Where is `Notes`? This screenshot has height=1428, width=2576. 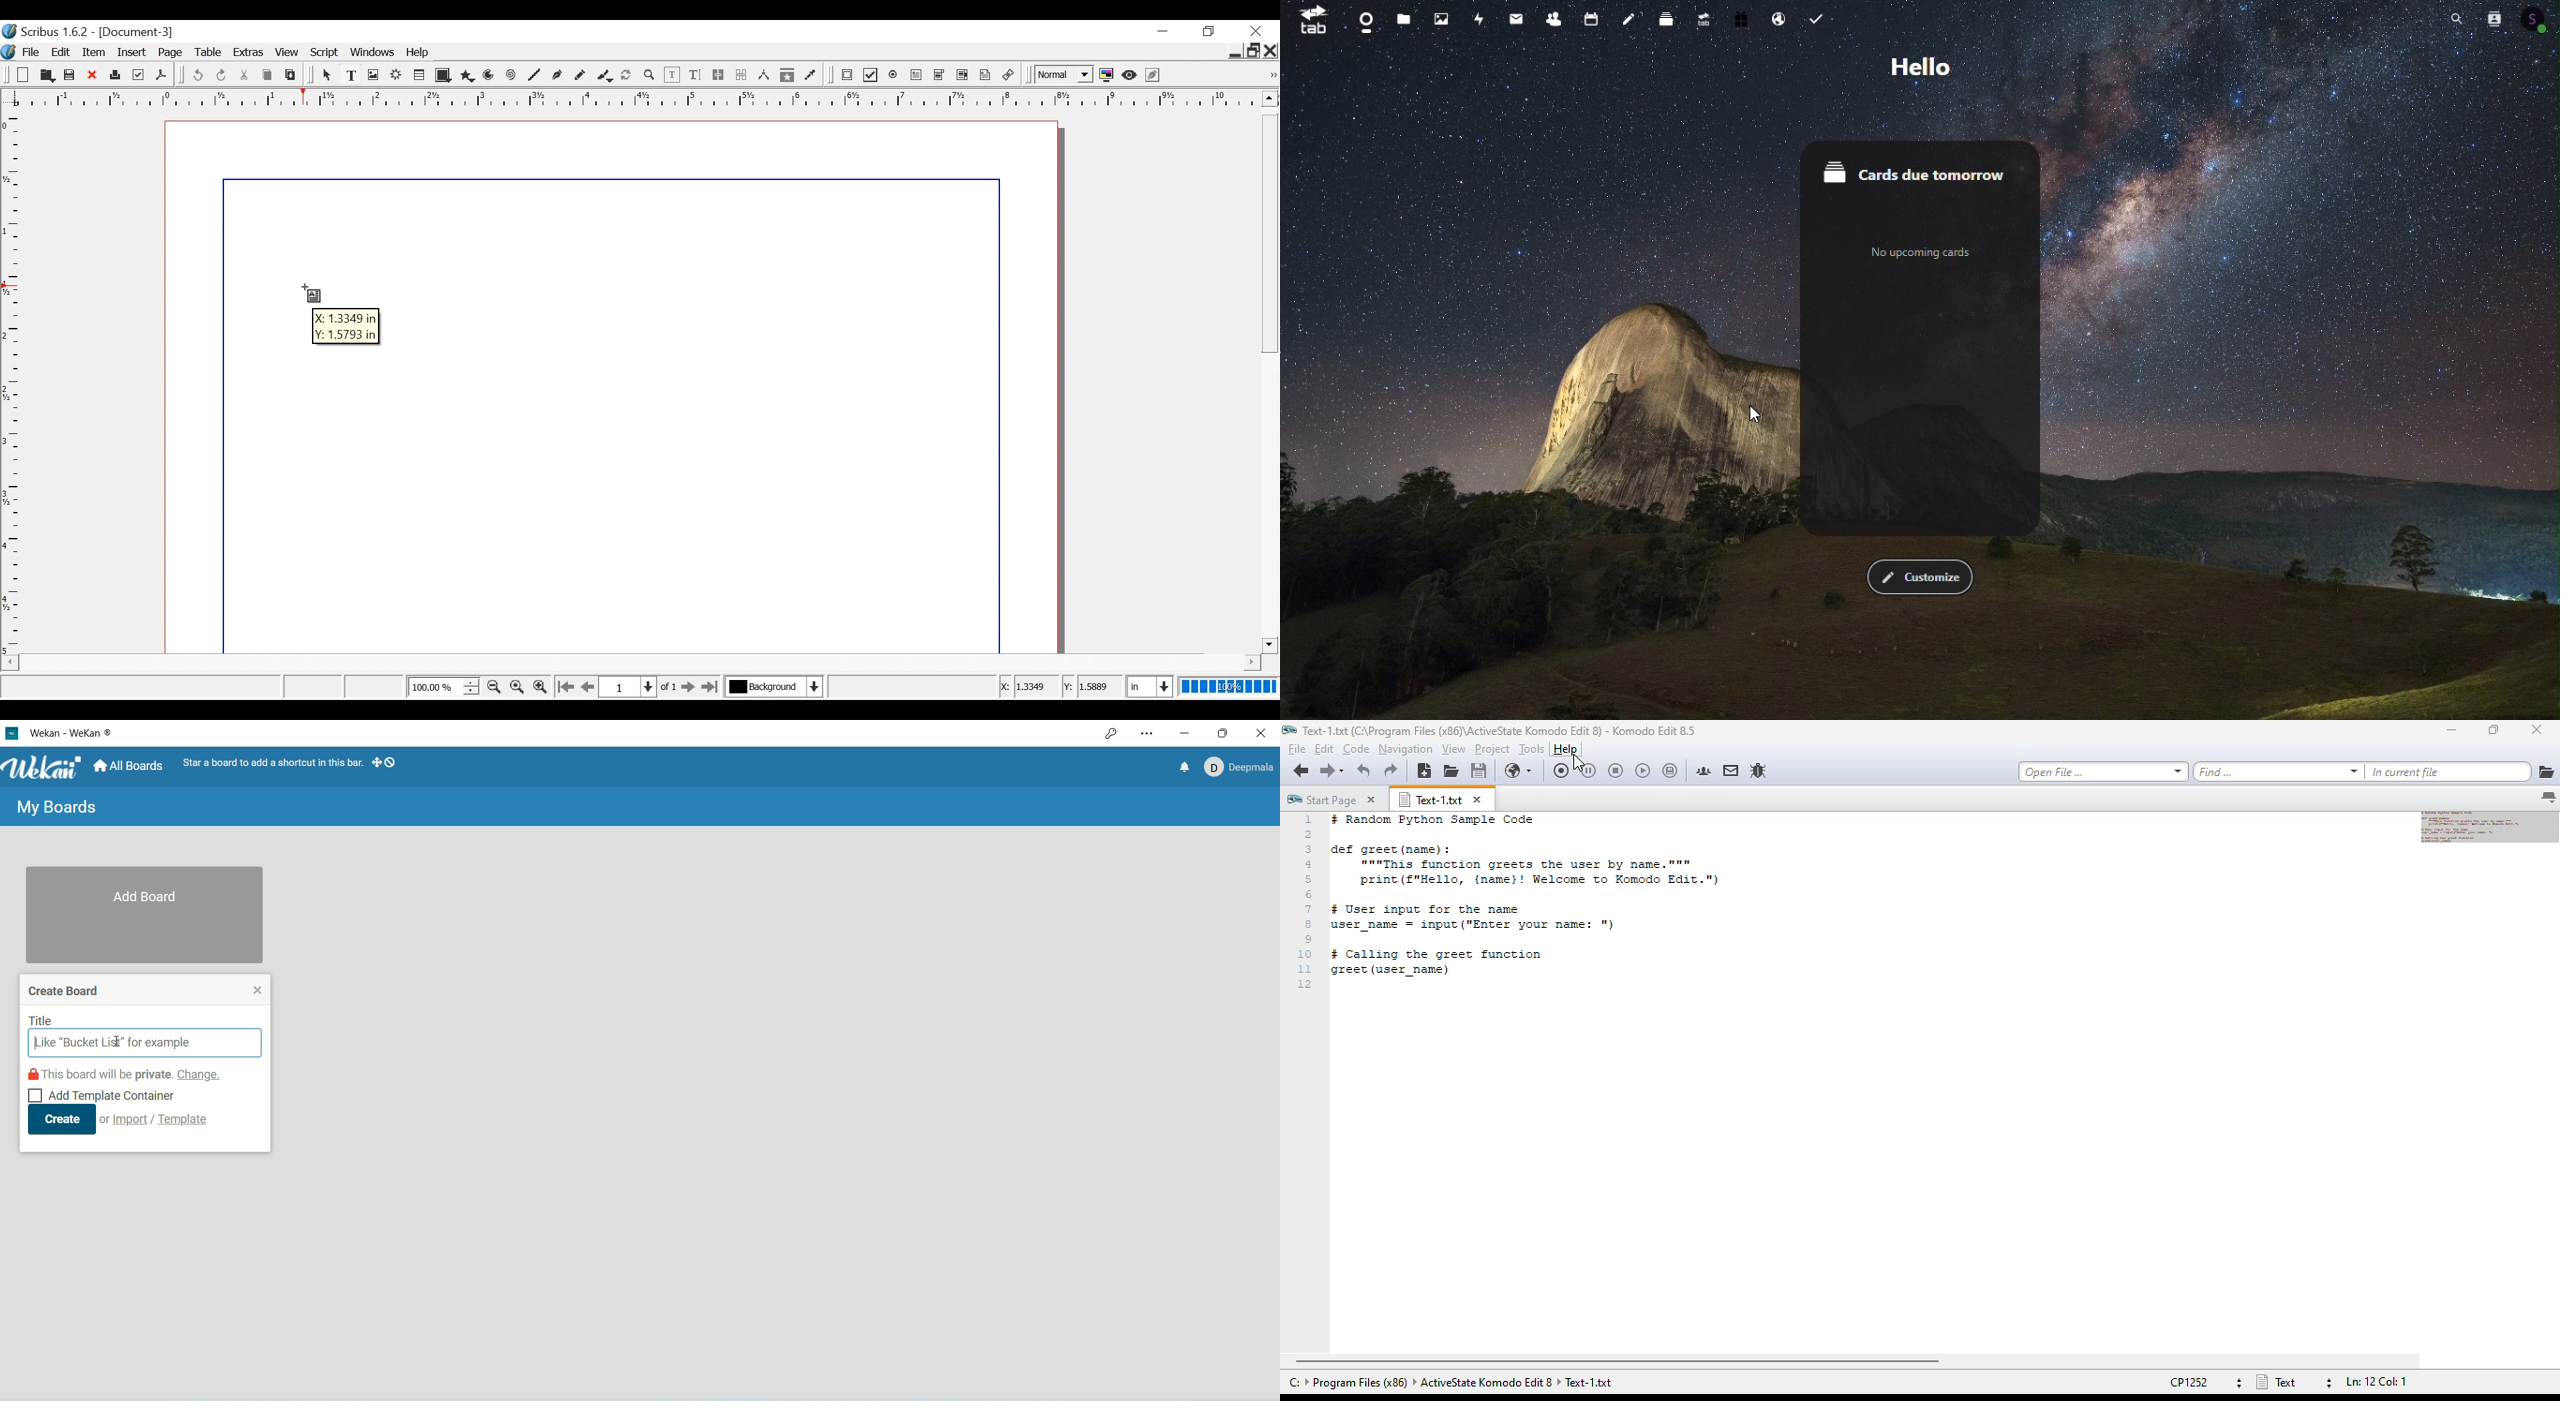
Notes is located at coordinates (1627, 16).